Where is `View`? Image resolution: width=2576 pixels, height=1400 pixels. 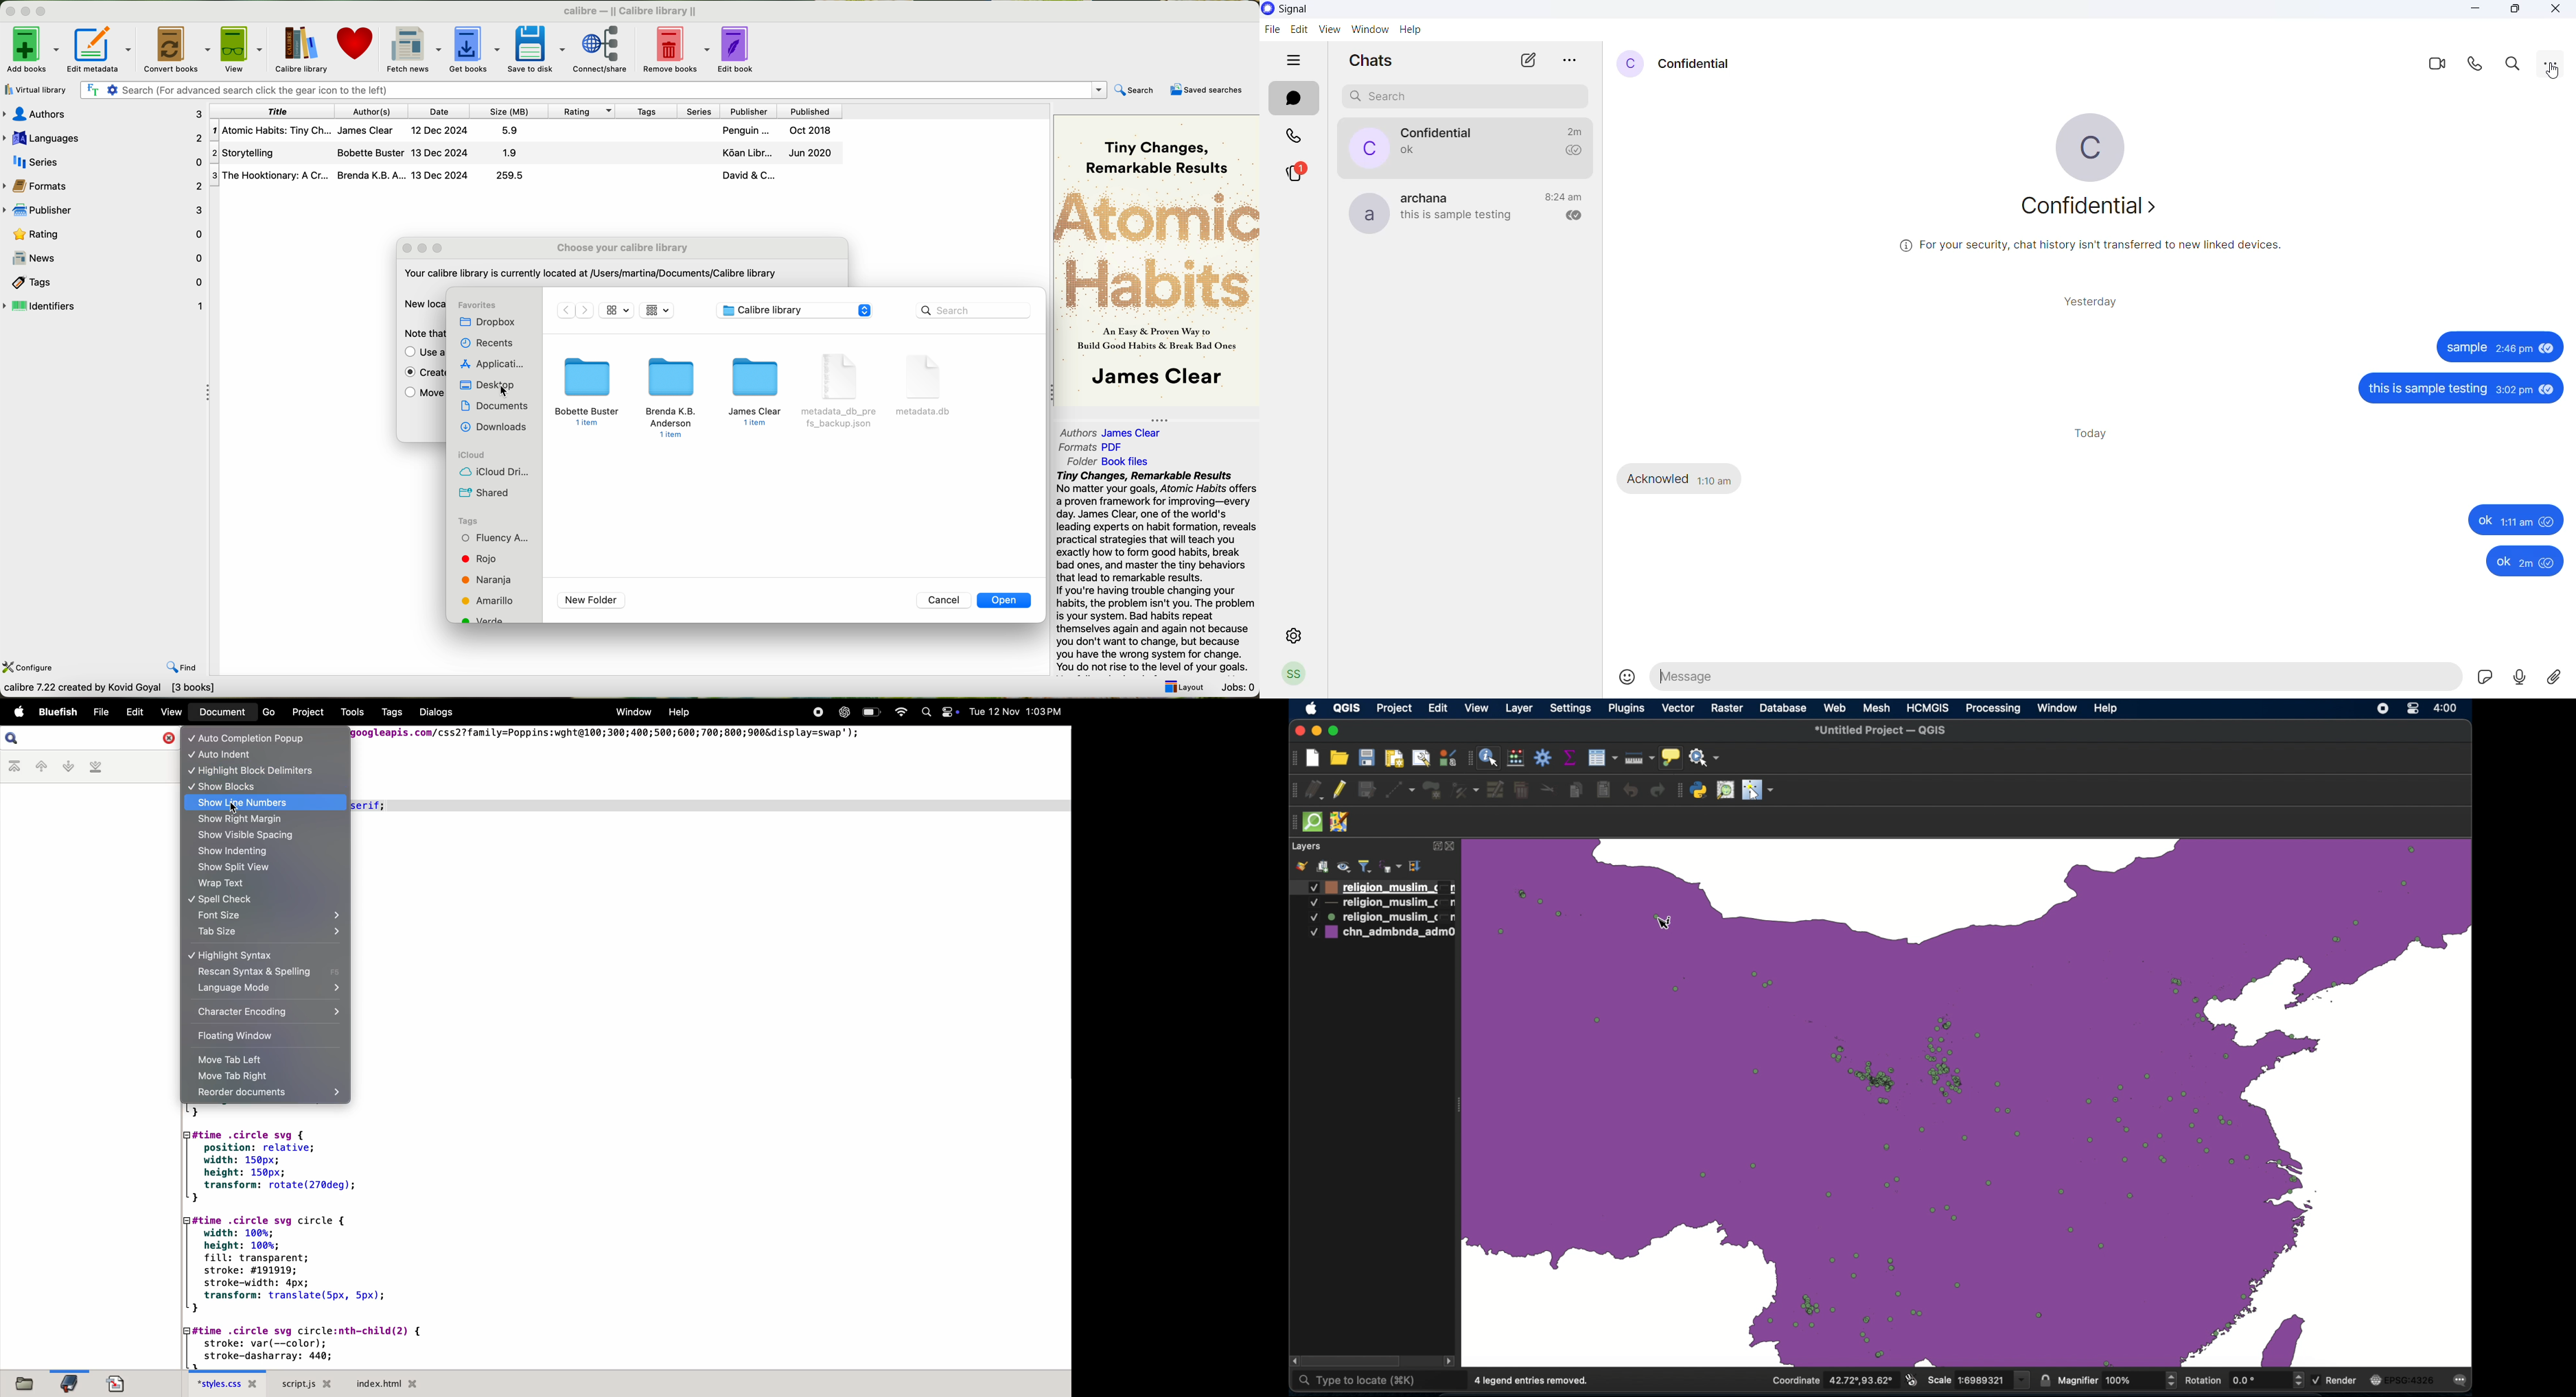
View is located at coordinates (169, 712).